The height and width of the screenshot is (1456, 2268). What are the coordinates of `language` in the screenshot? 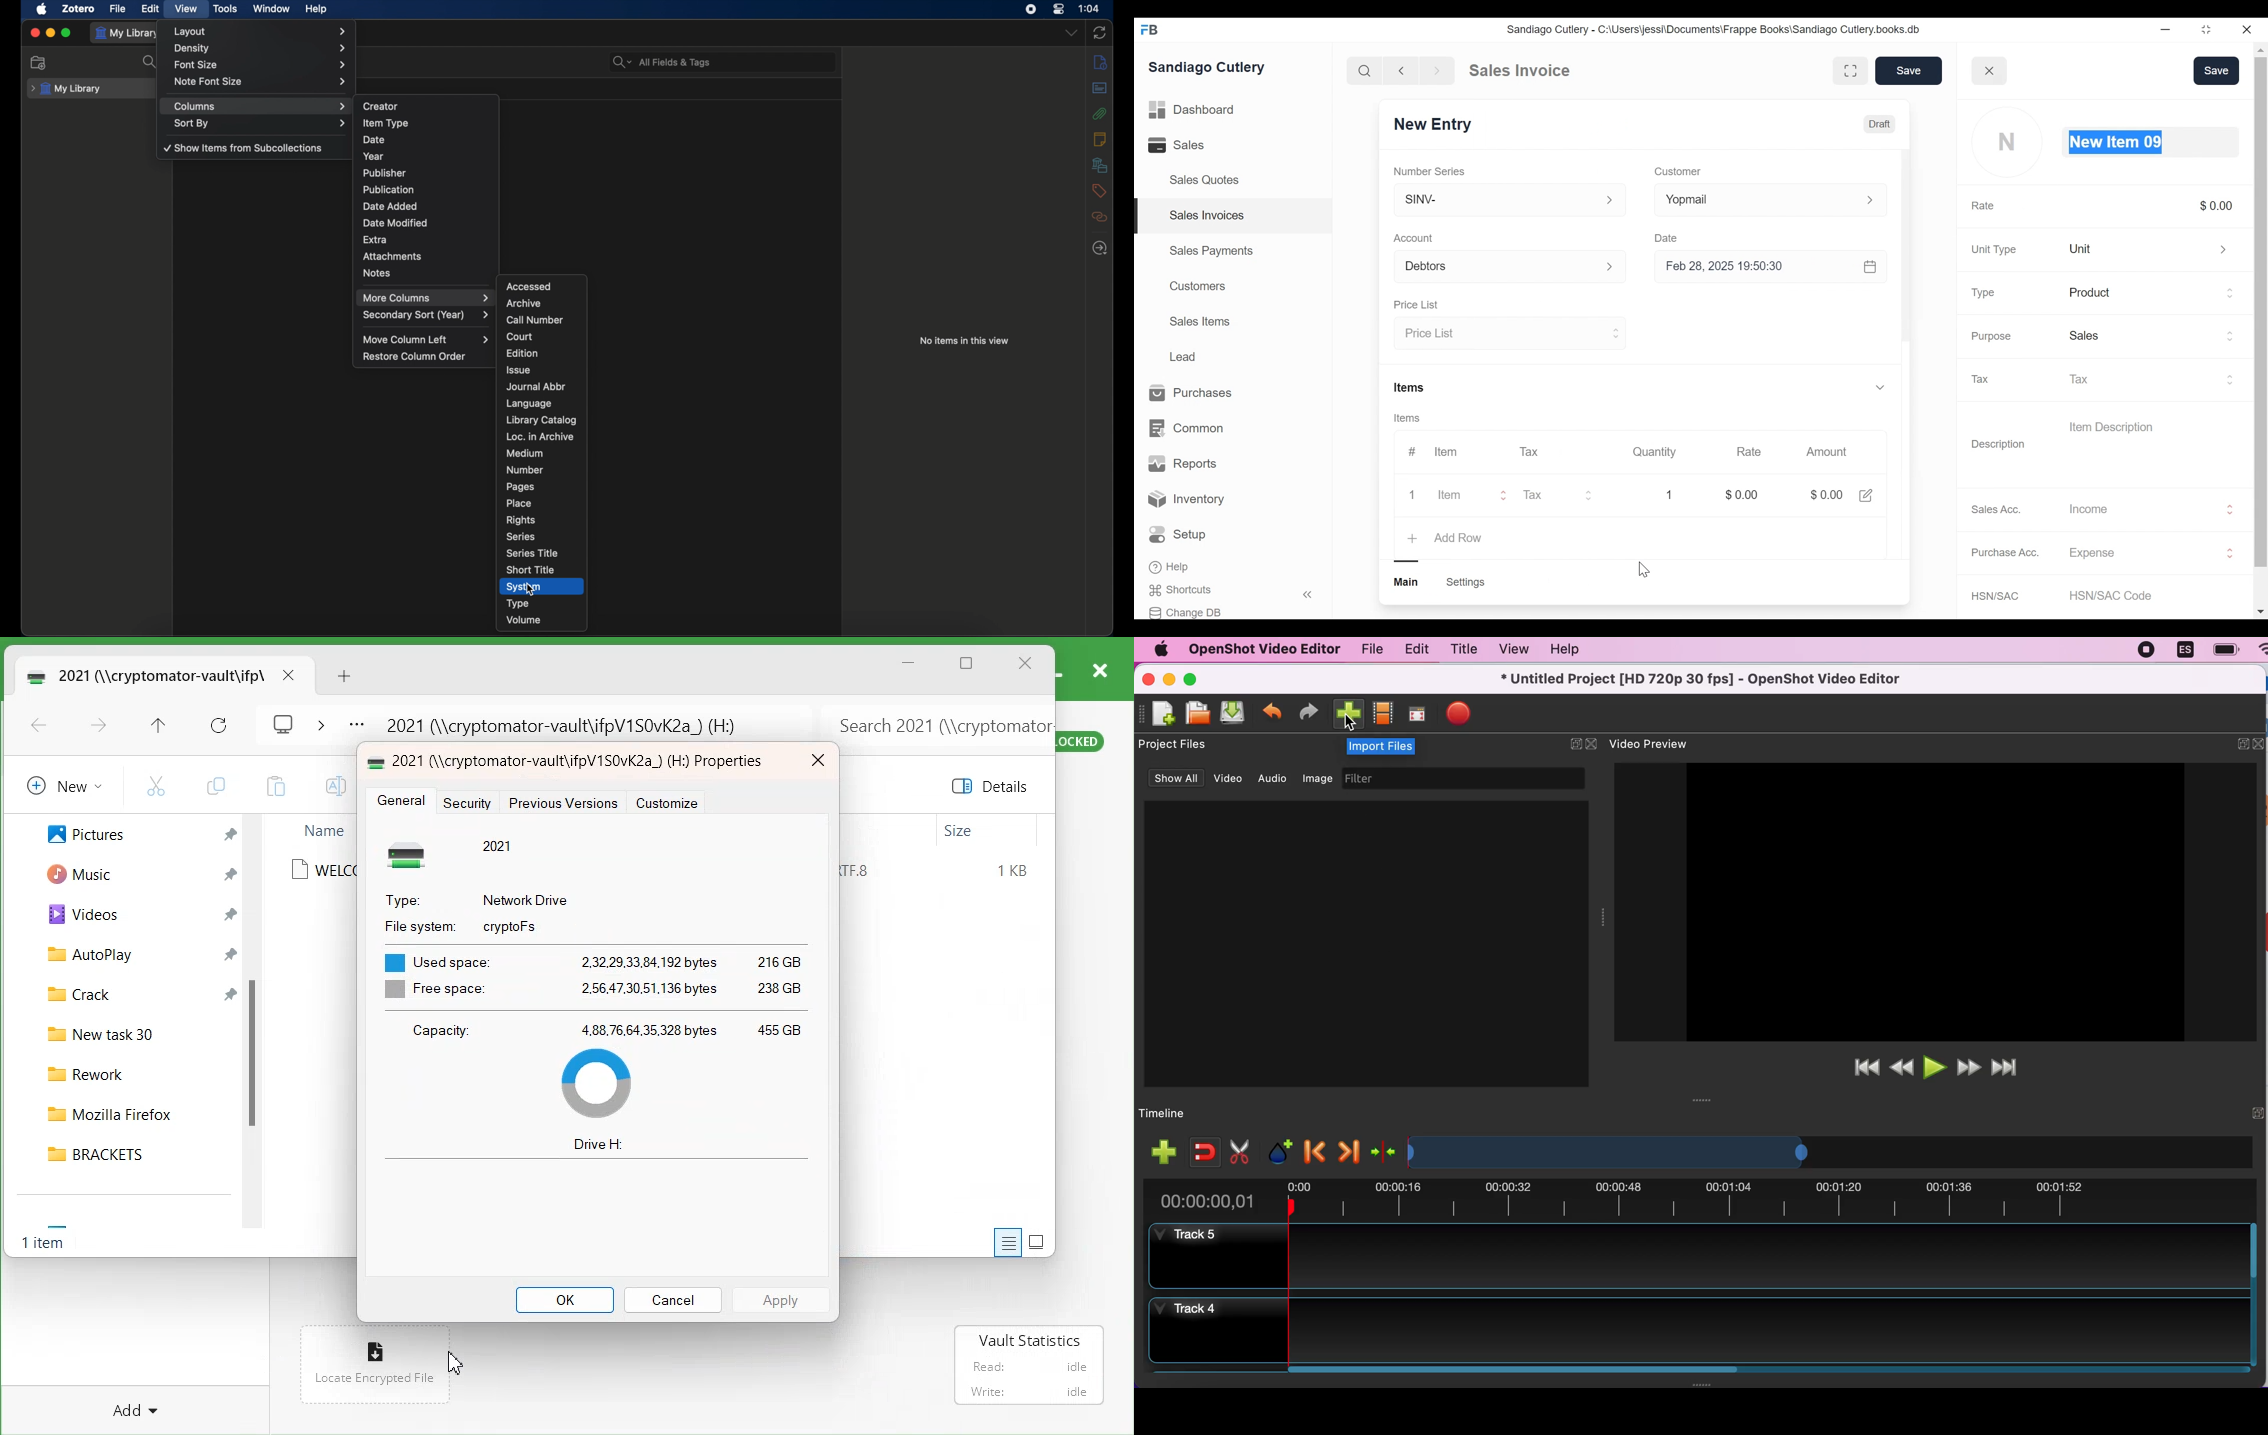 It's located at (529, 404).